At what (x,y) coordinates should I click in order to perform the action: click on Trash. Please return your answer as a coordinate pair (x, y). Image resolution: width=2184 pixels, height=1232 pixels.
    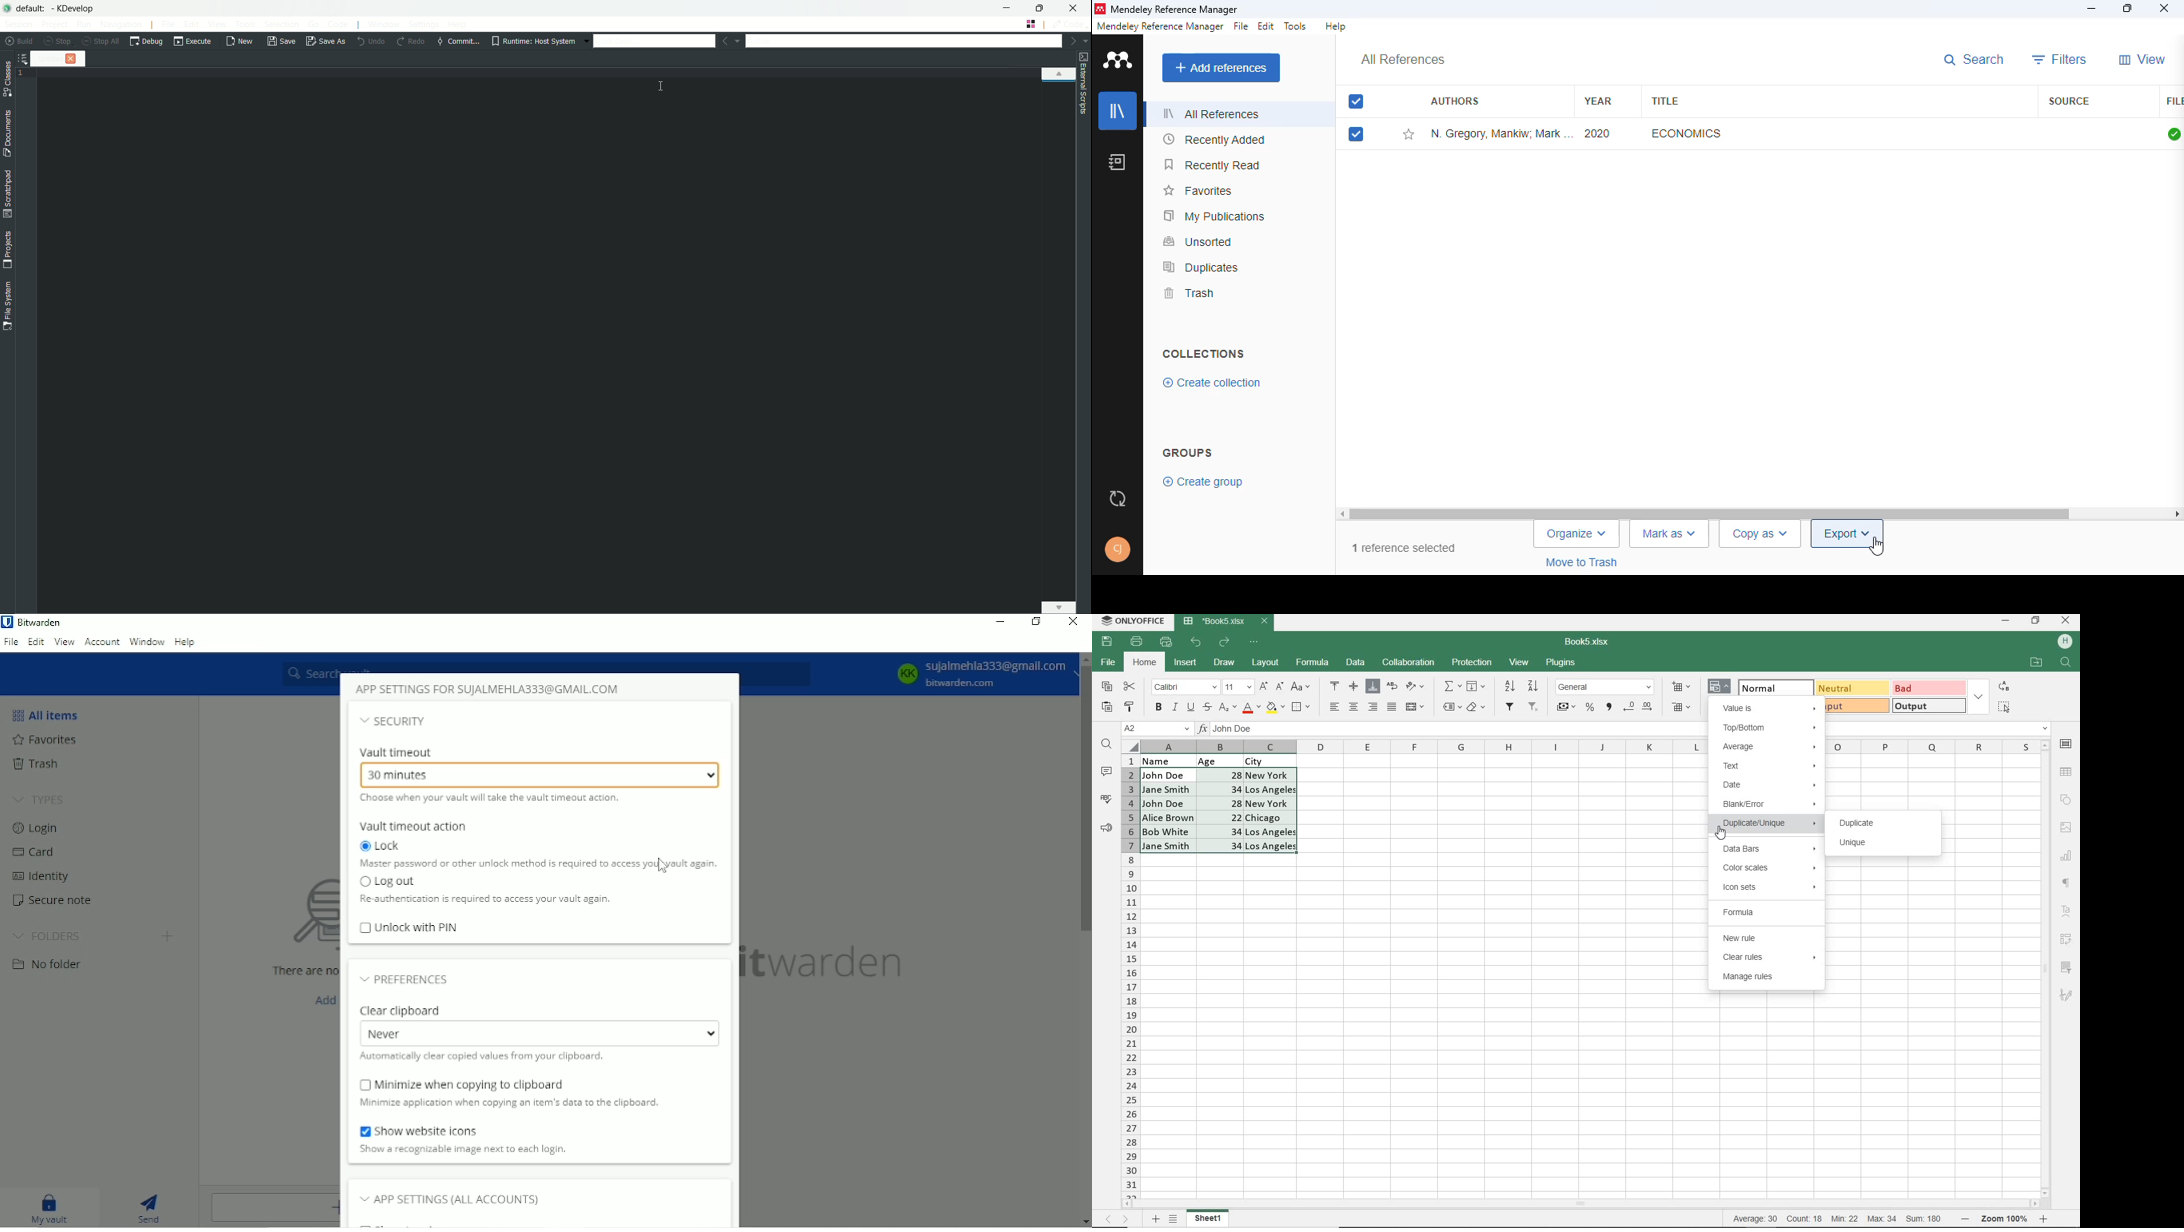
    Looking at the image, I should click on (39, 764).